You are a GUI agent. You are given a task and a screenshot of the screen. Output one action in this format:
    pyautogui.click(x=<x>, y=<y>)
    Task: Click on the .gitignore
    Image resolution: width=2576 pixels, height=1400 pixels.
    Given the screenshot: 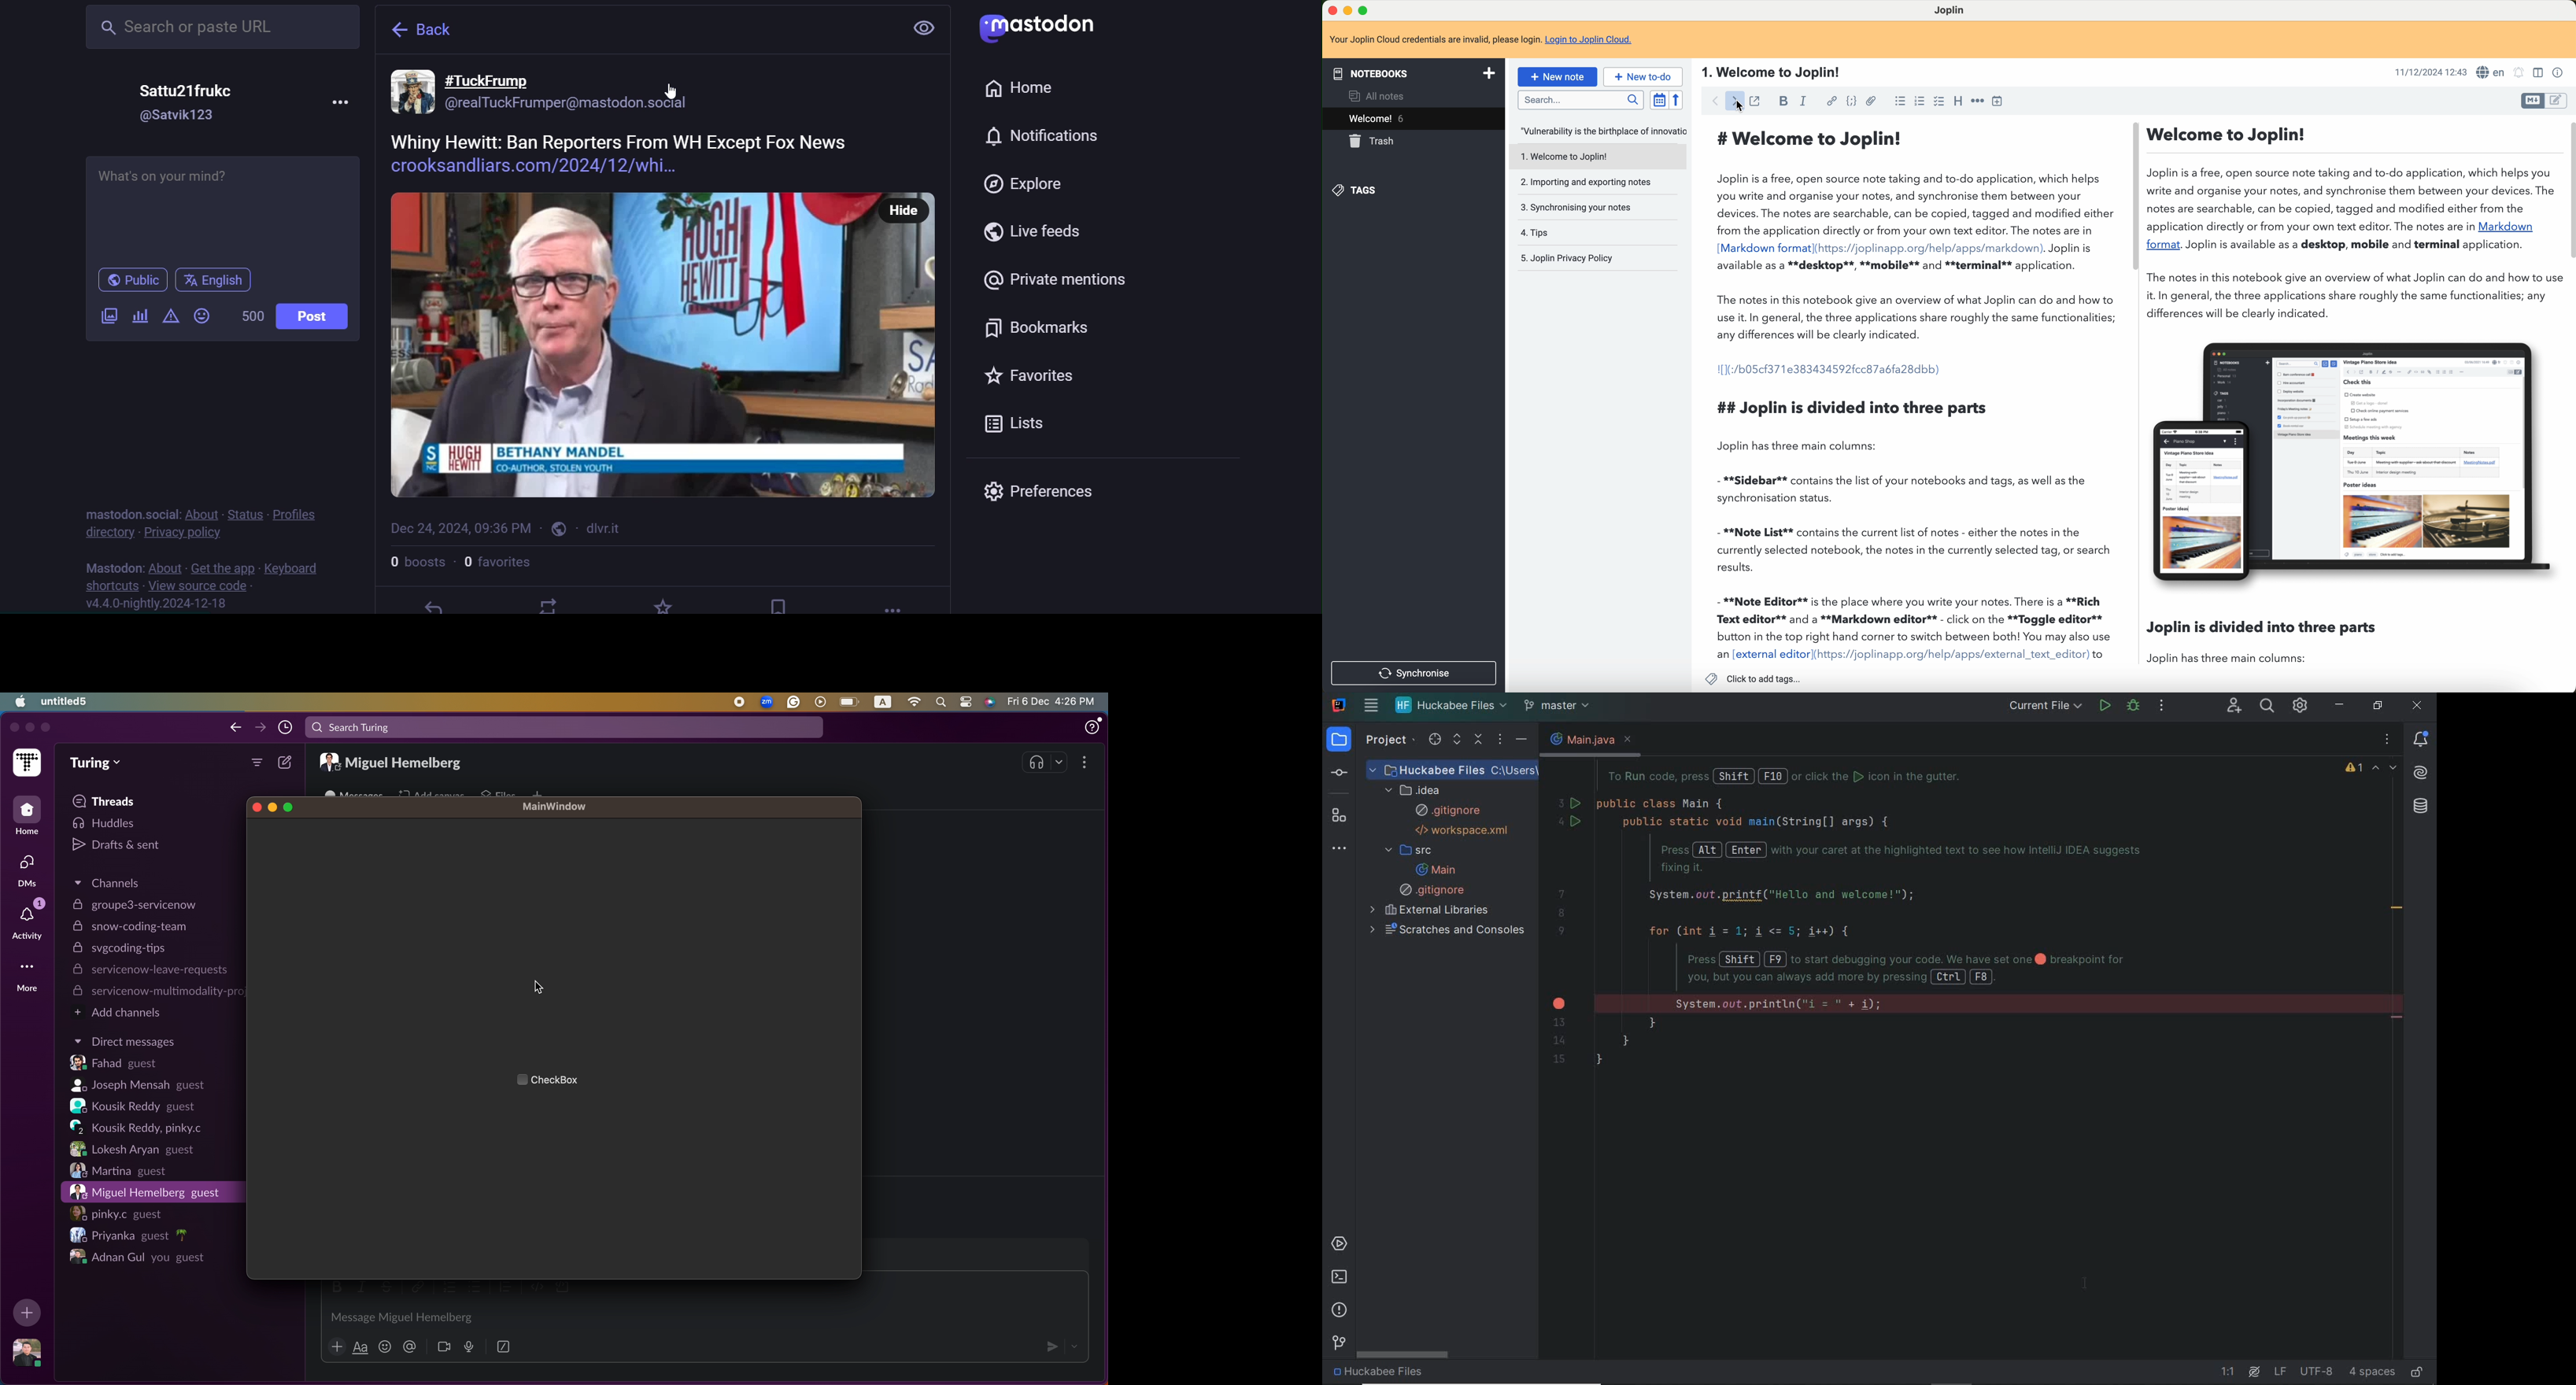 What is the action you would take?
    pyautogui.click(x=1434, y=890)
    